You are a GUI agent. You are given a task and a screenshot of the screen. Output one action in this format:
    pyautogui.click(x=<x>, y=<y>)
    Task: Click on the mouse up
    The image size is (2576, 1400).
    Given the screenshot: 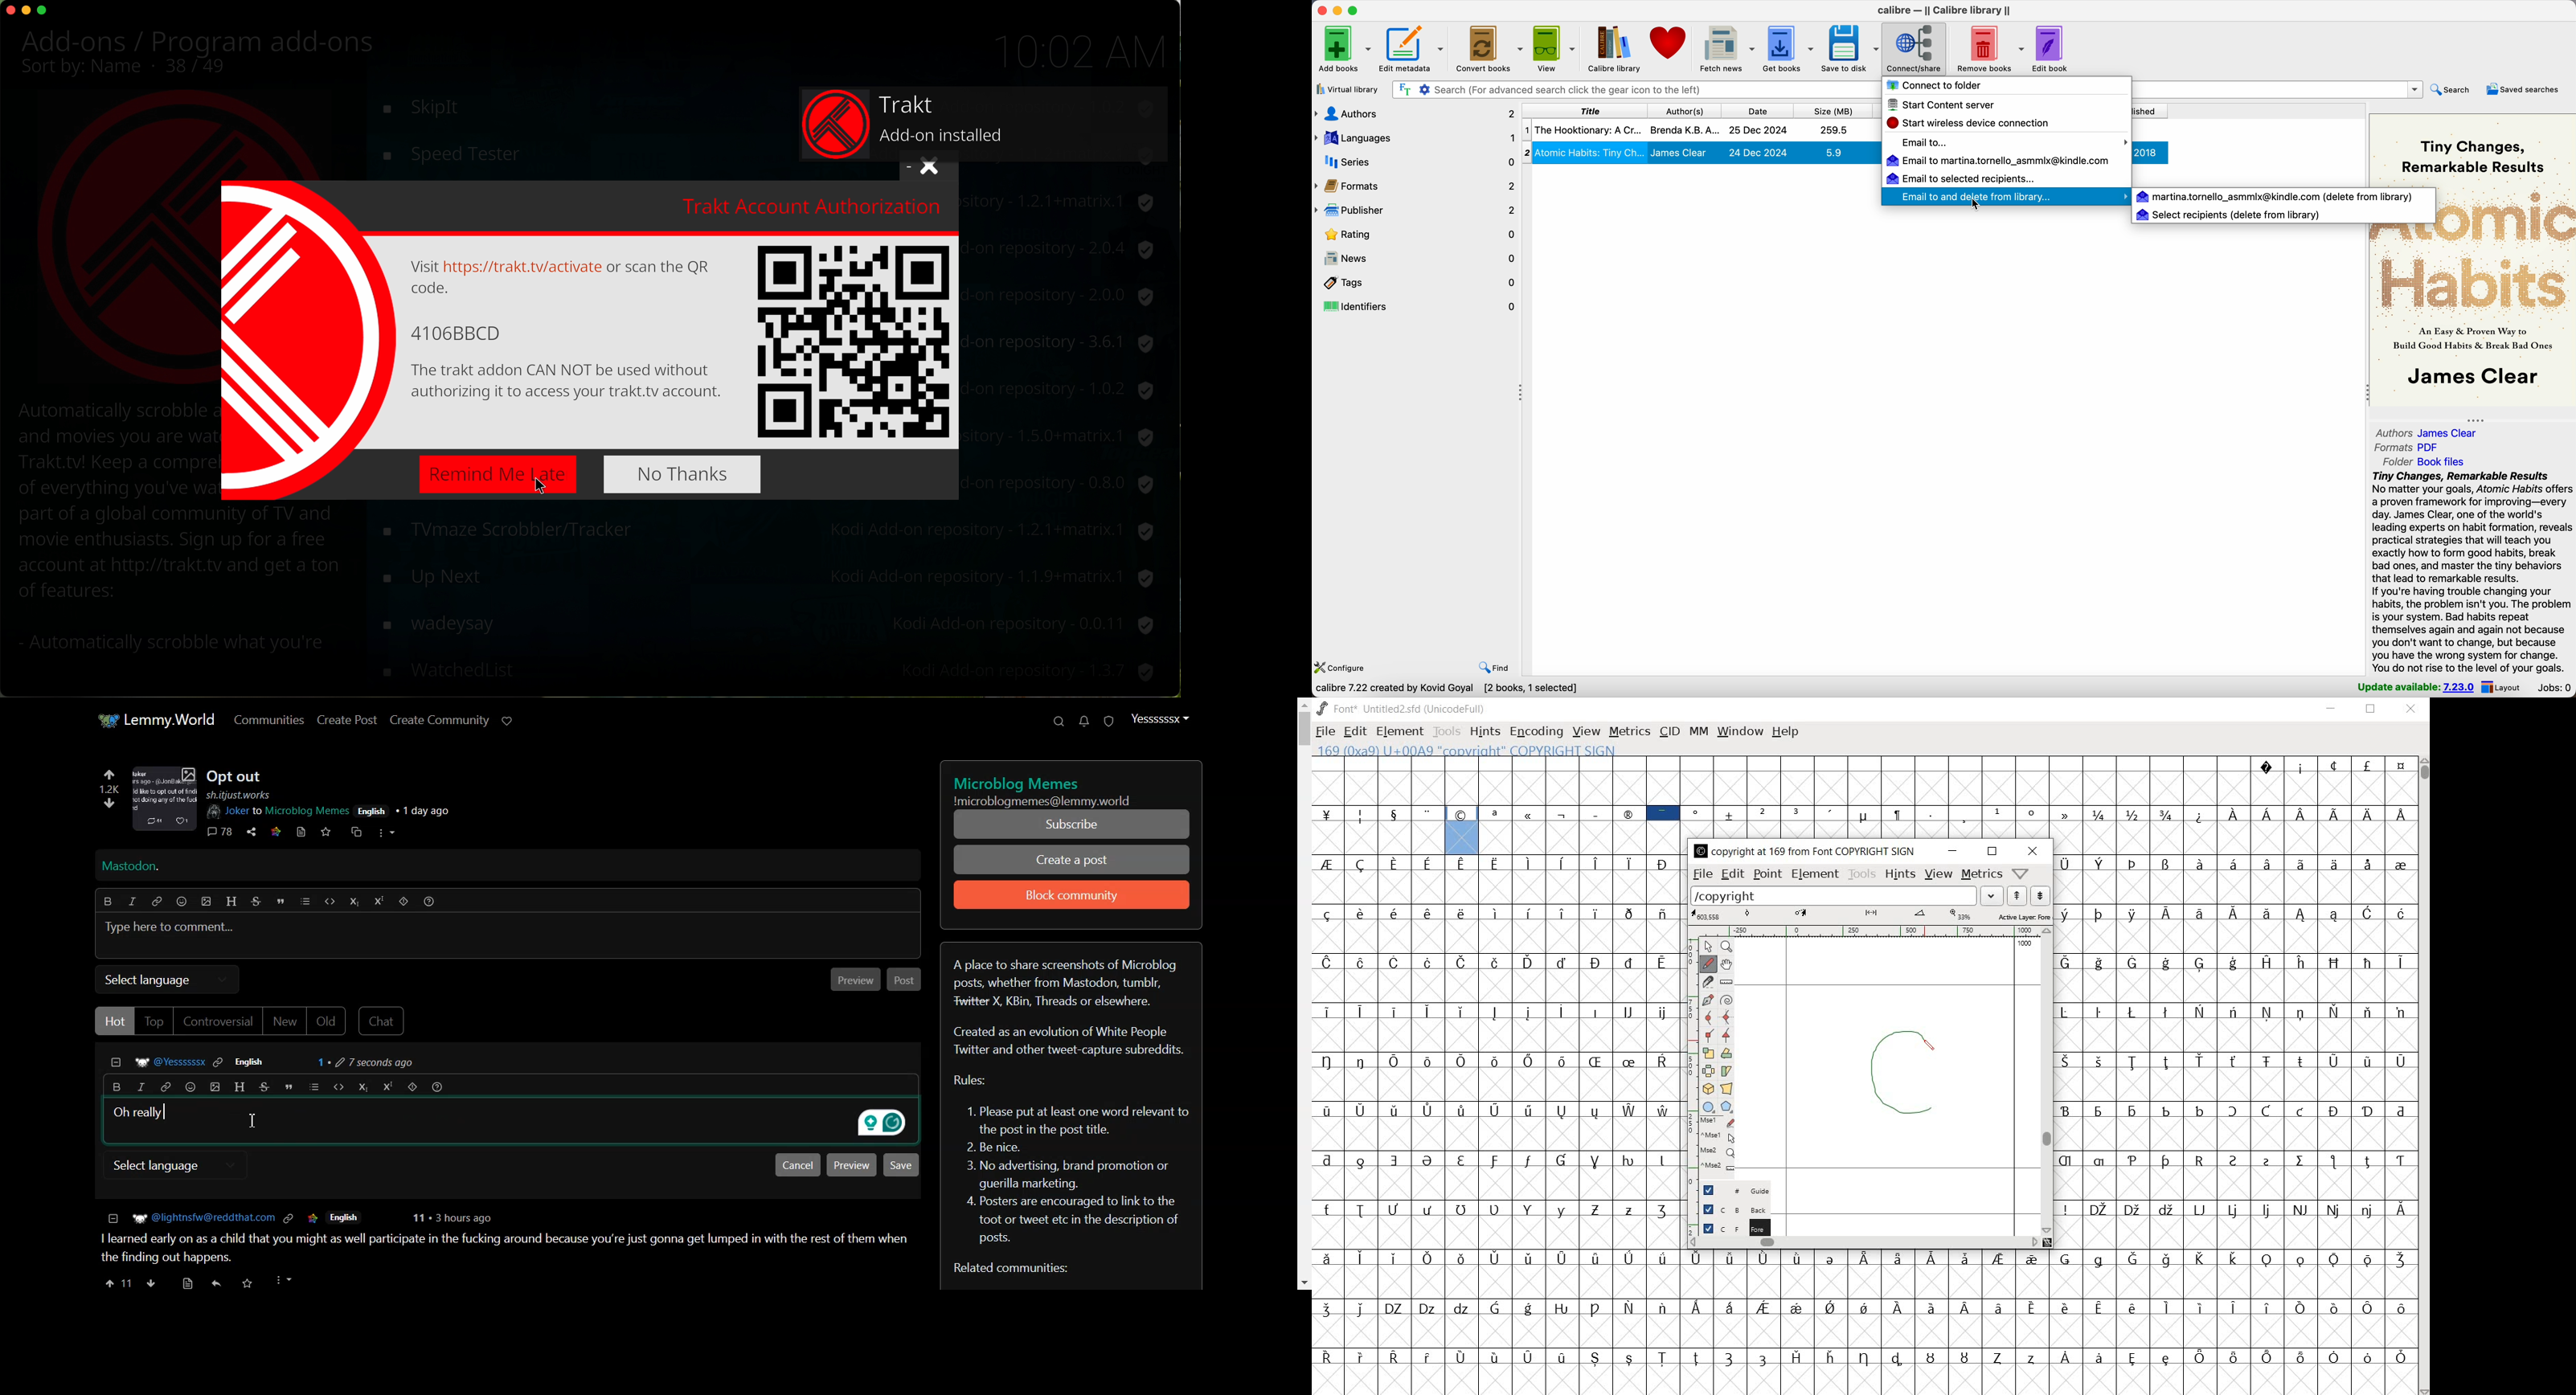 What is the action you would take?
    pyautogui.click(x=1173, y=612)
    